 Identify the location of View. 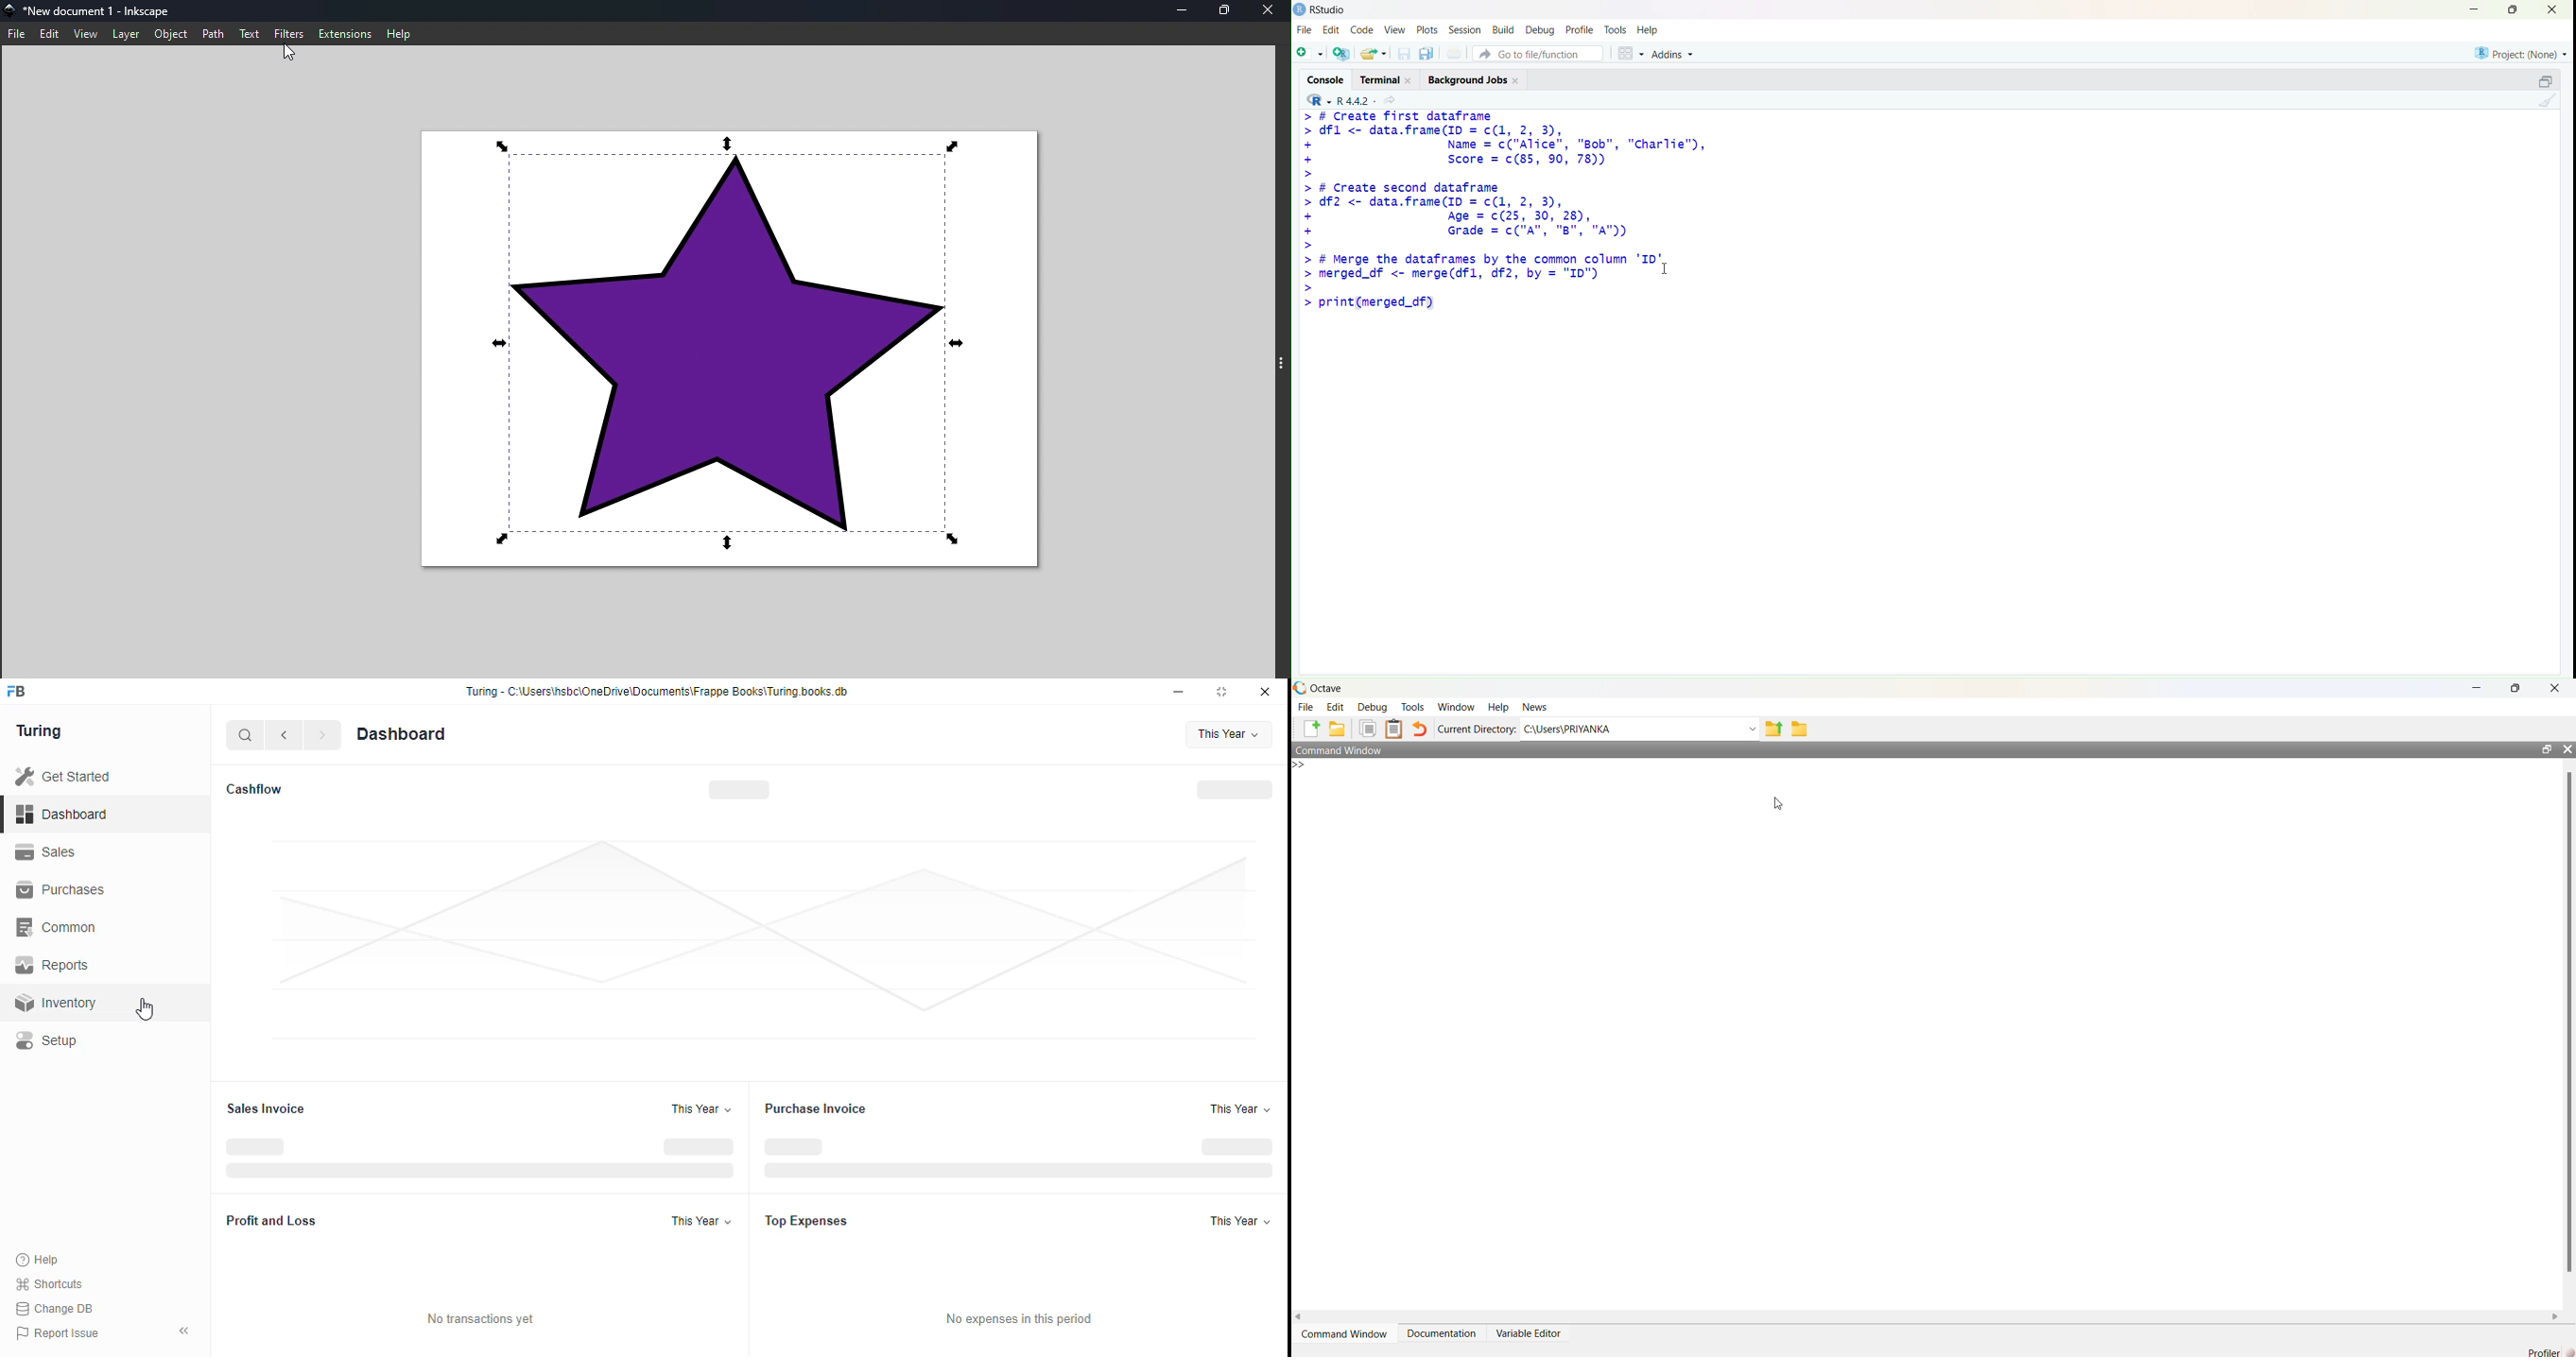
(1396, 29).